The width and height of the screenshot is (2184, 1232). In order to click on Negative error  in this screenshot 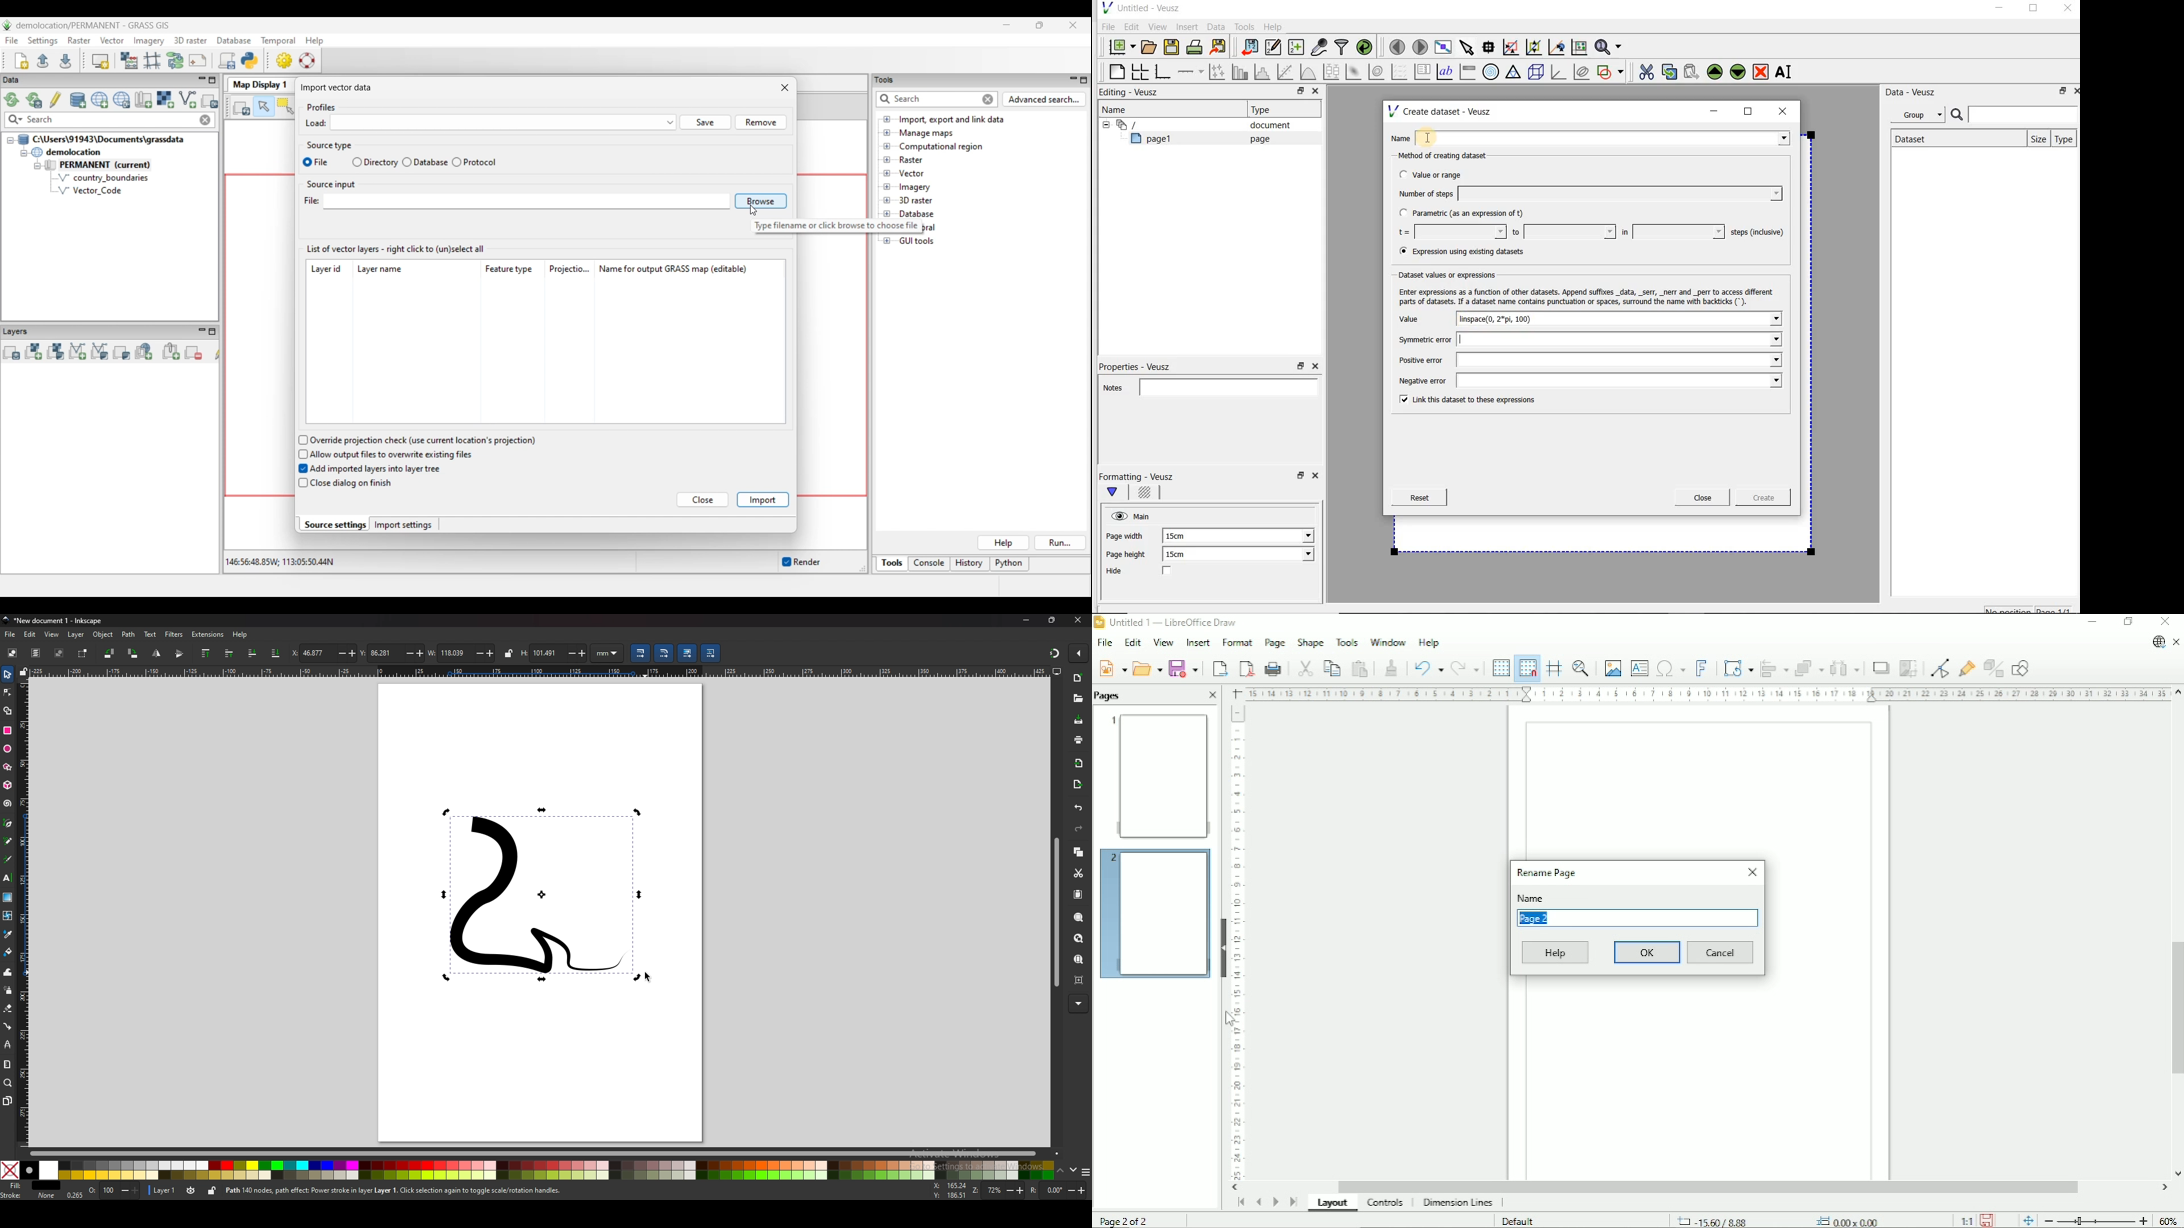, I will do `click(1587, 382)`.